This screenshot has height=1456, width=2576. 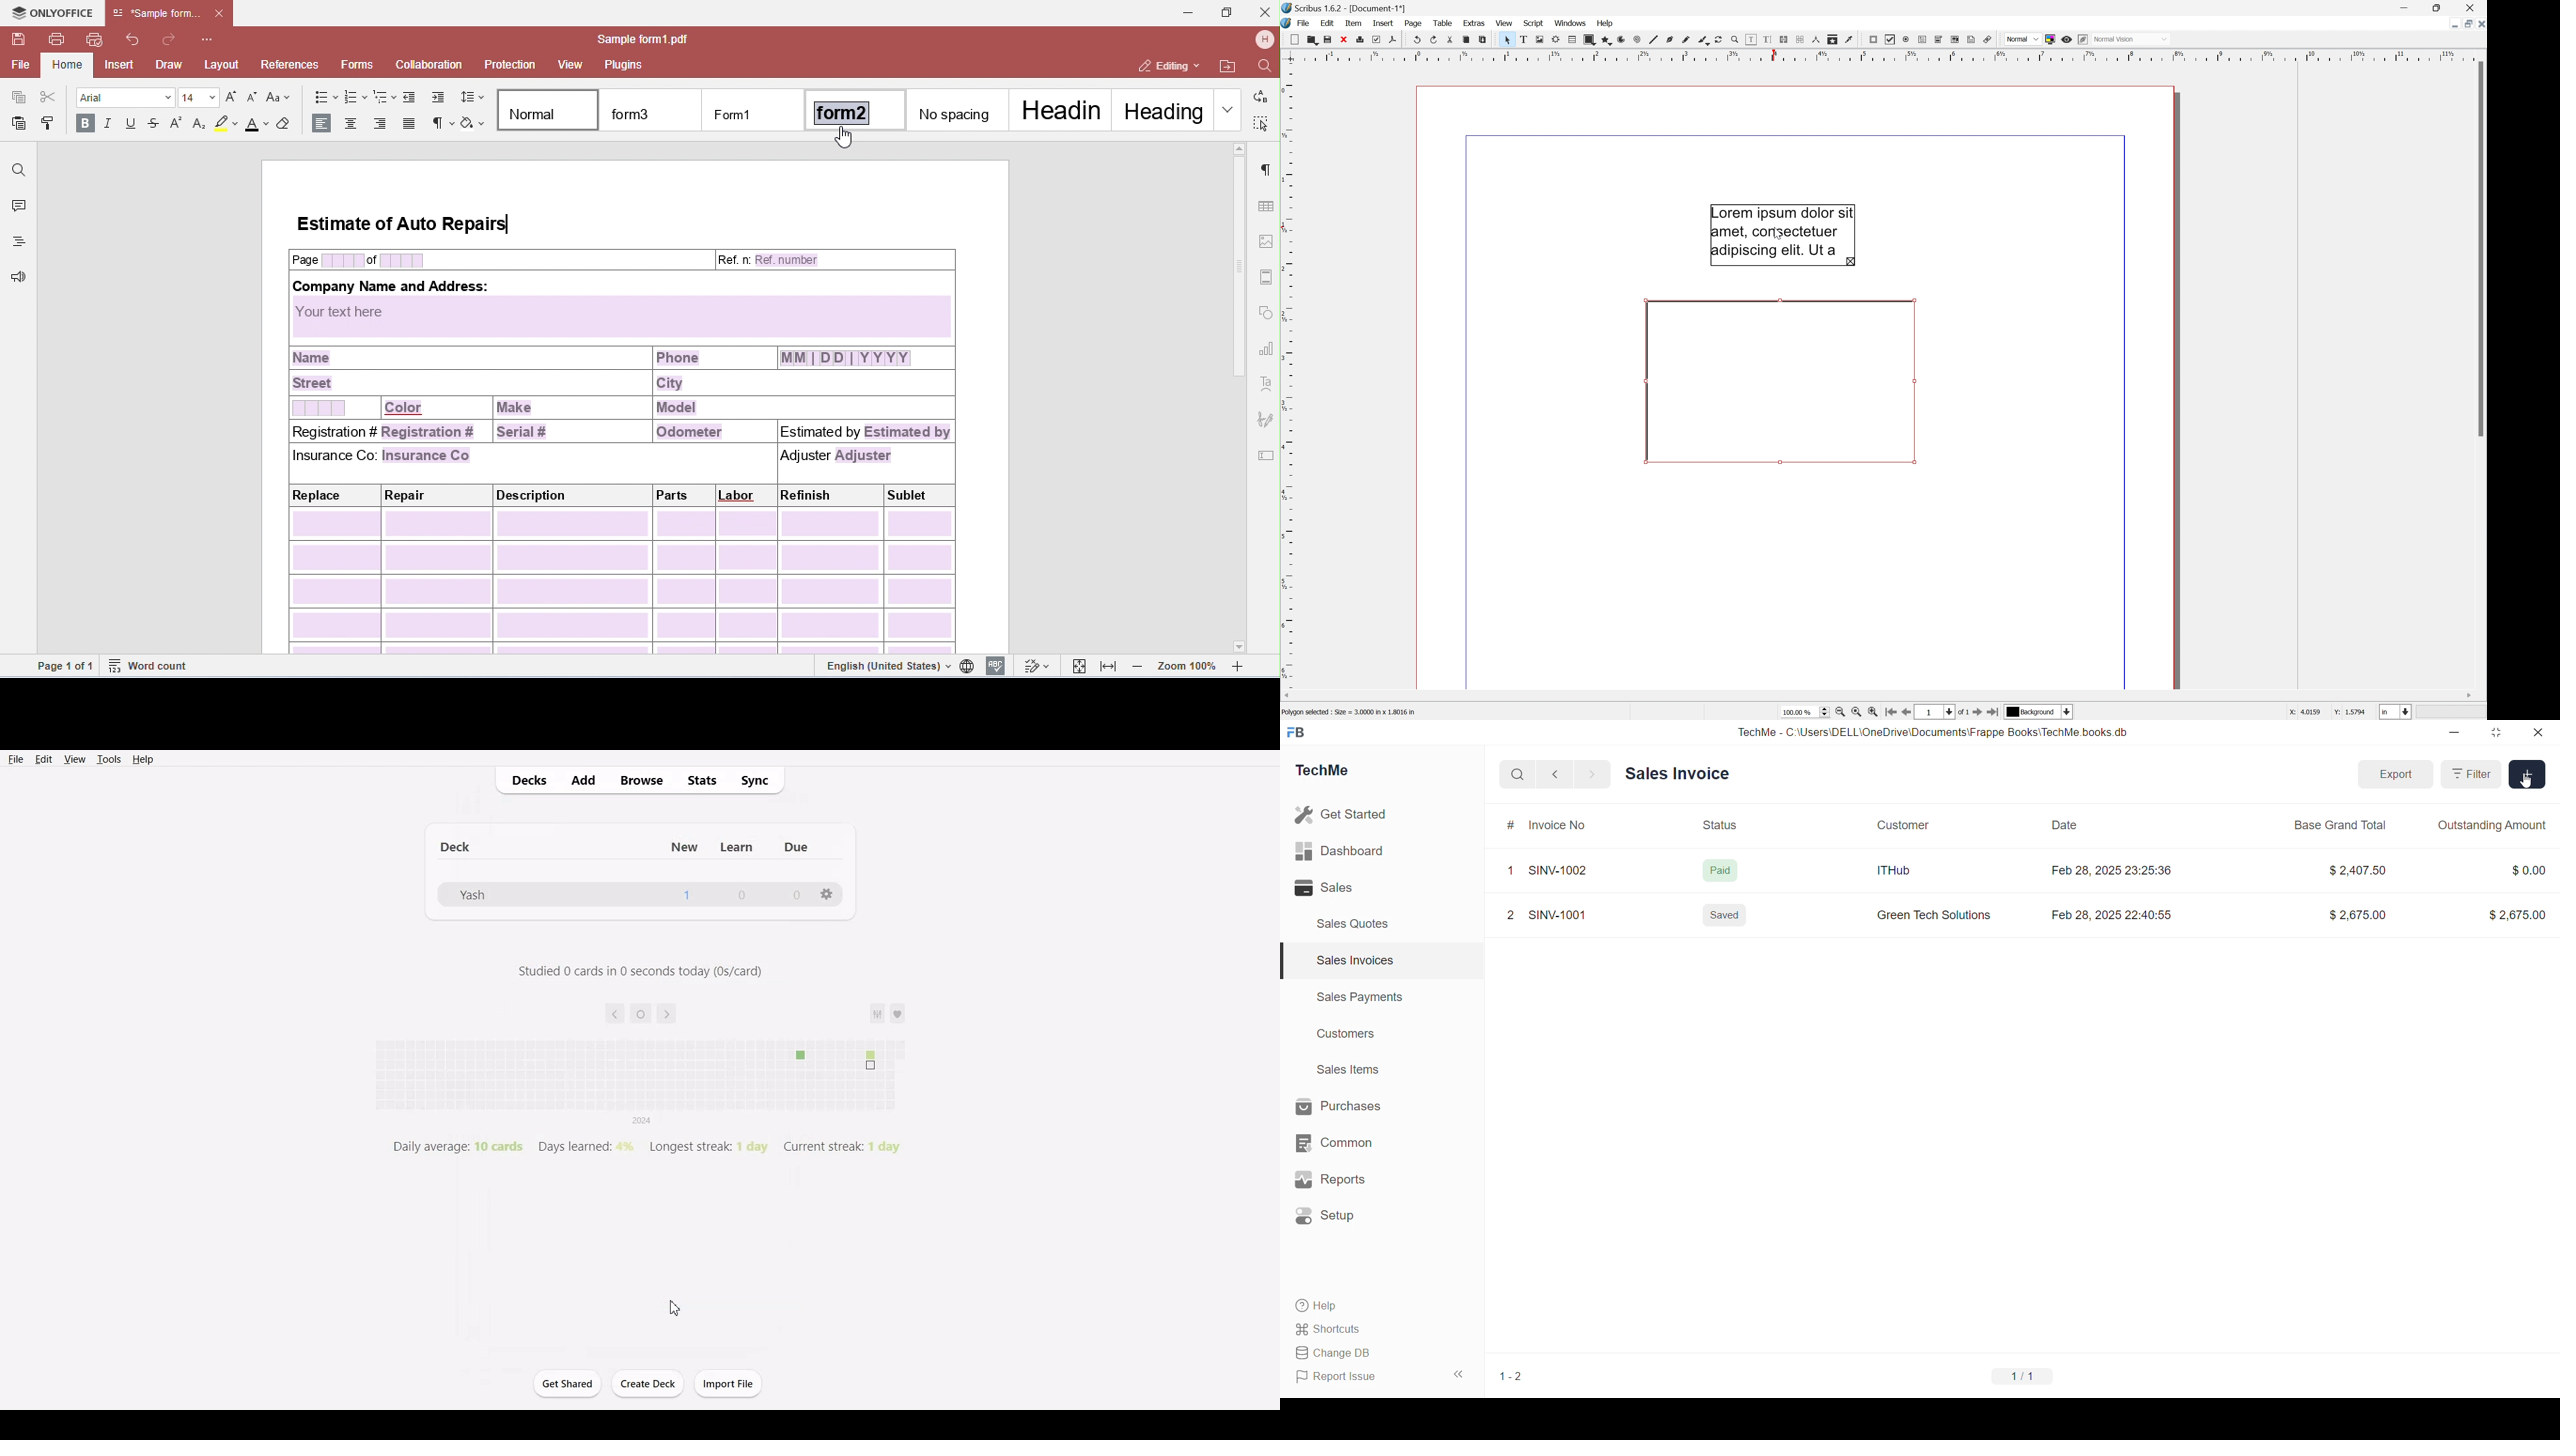 What do you see at coordinates (1606, 23) in the screenshot?
I see `Help` at bounding box center [1606, 23].